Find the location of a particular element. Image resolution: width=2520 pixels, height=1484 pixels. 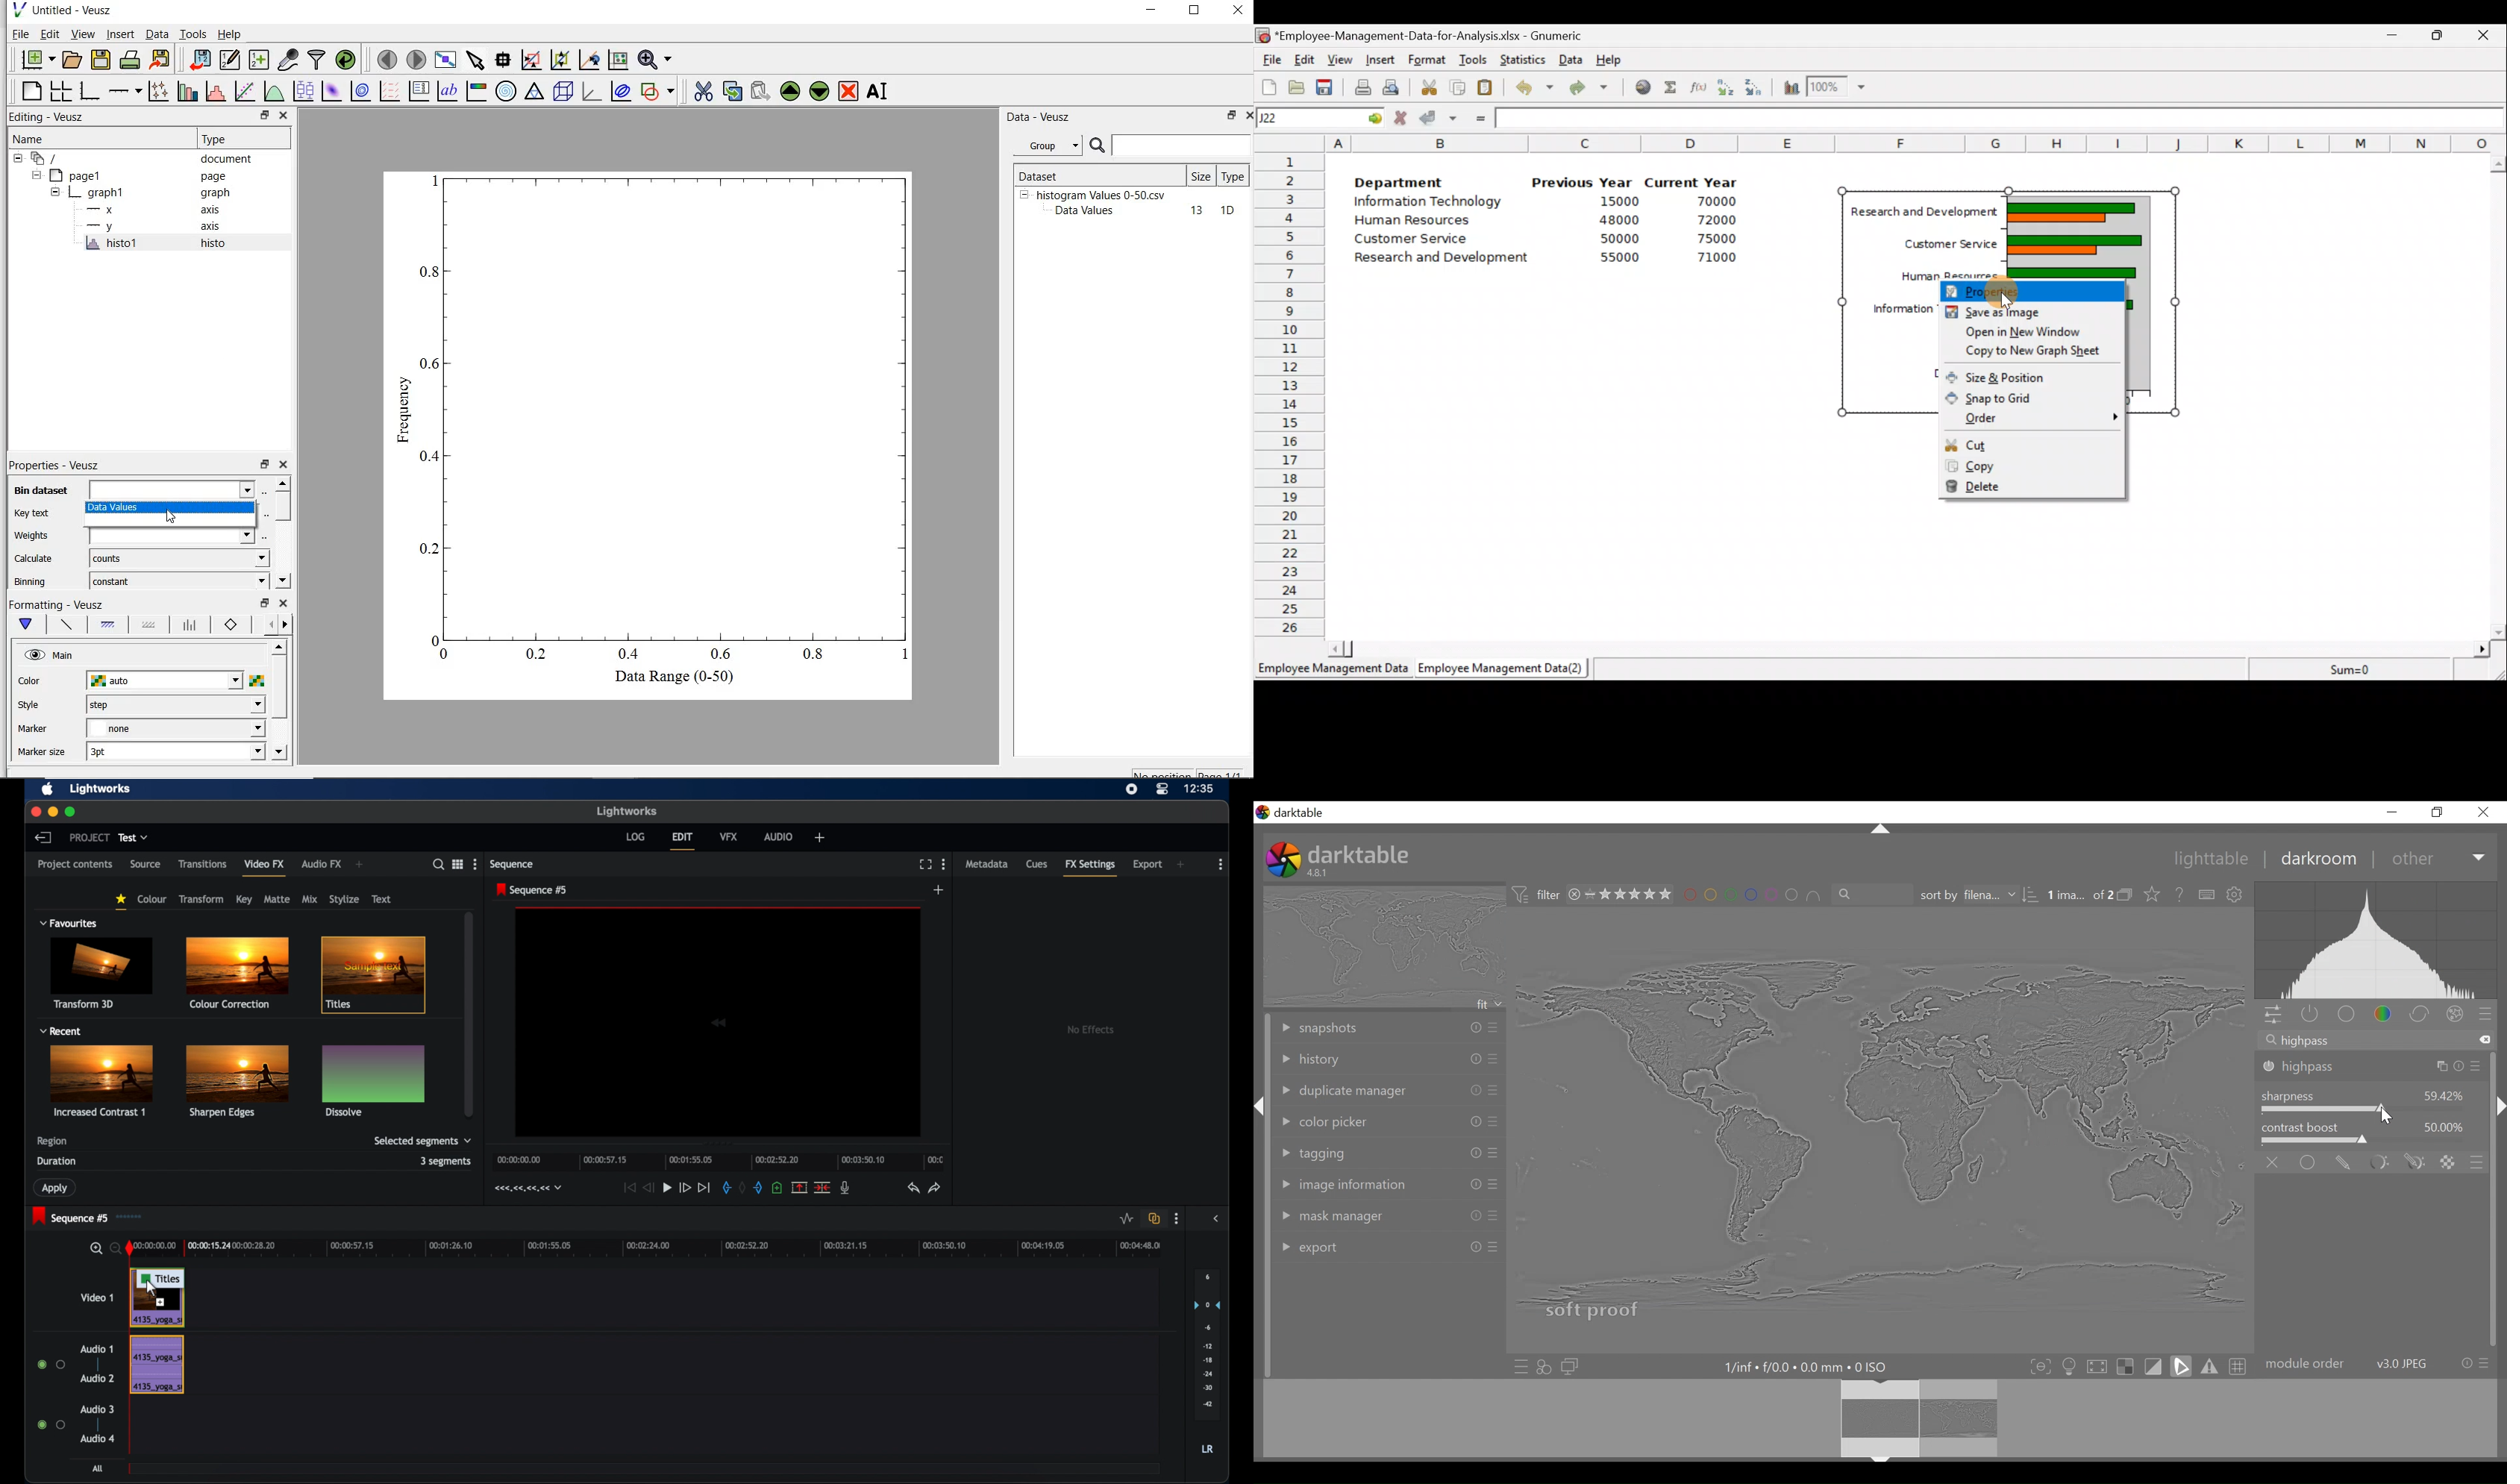

sequence icon is located at coordinates (133, 1216).